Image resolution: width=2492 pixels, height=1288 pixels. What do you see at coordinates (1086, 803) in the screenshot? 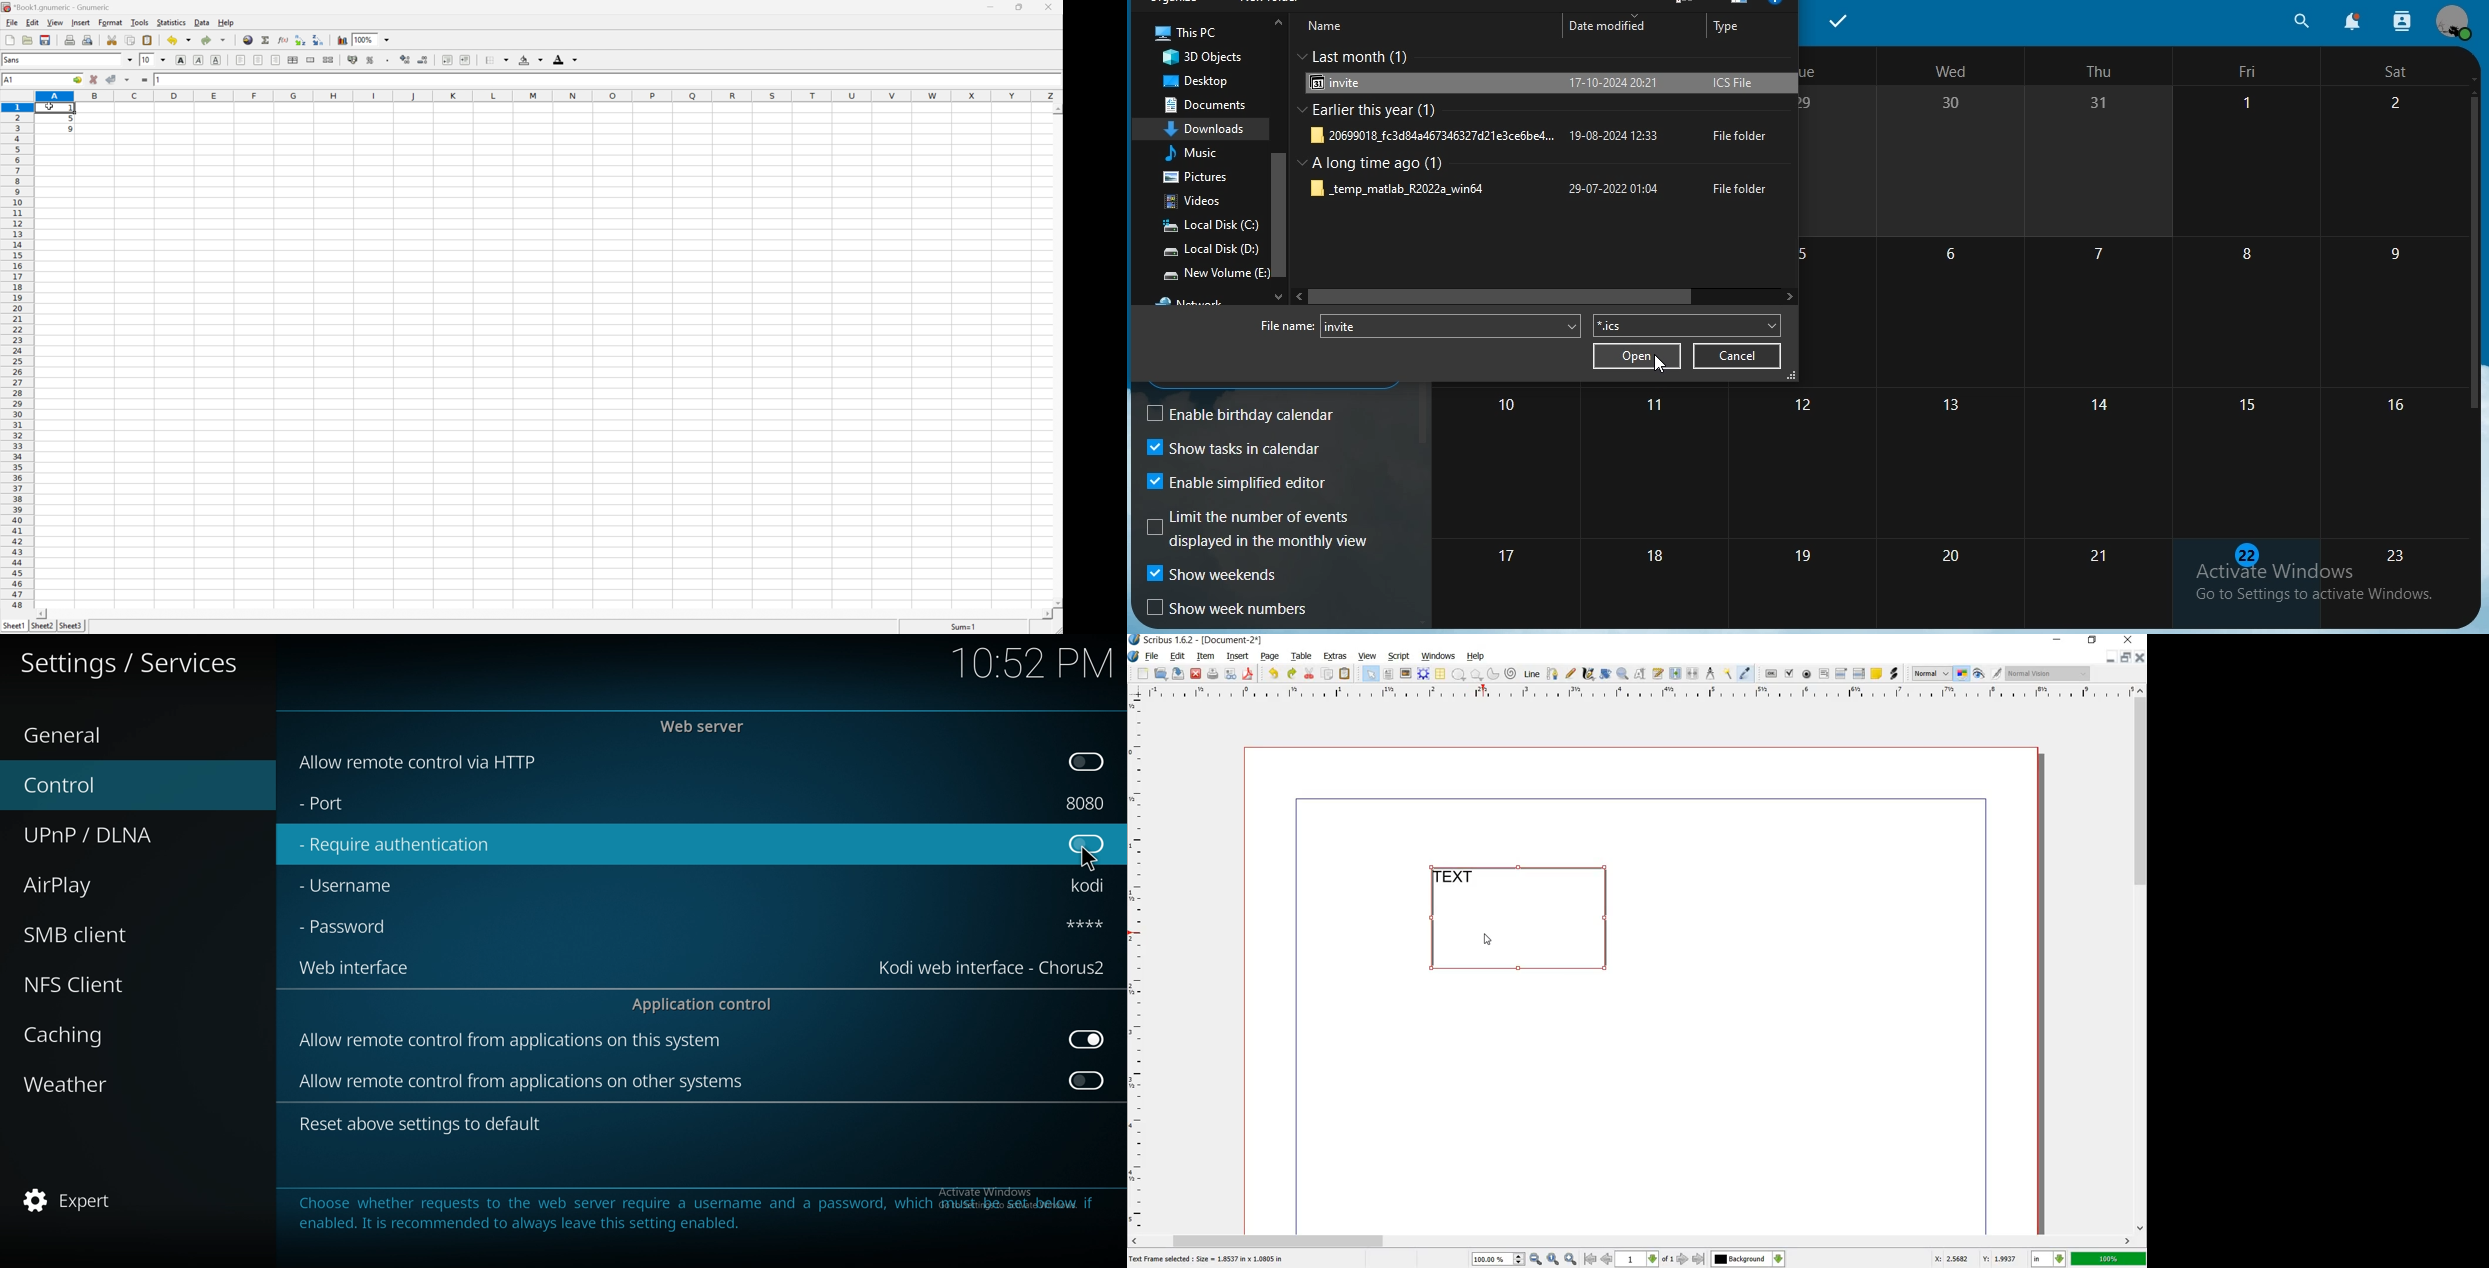
I see `port number` at bounding box center [1086, 803].